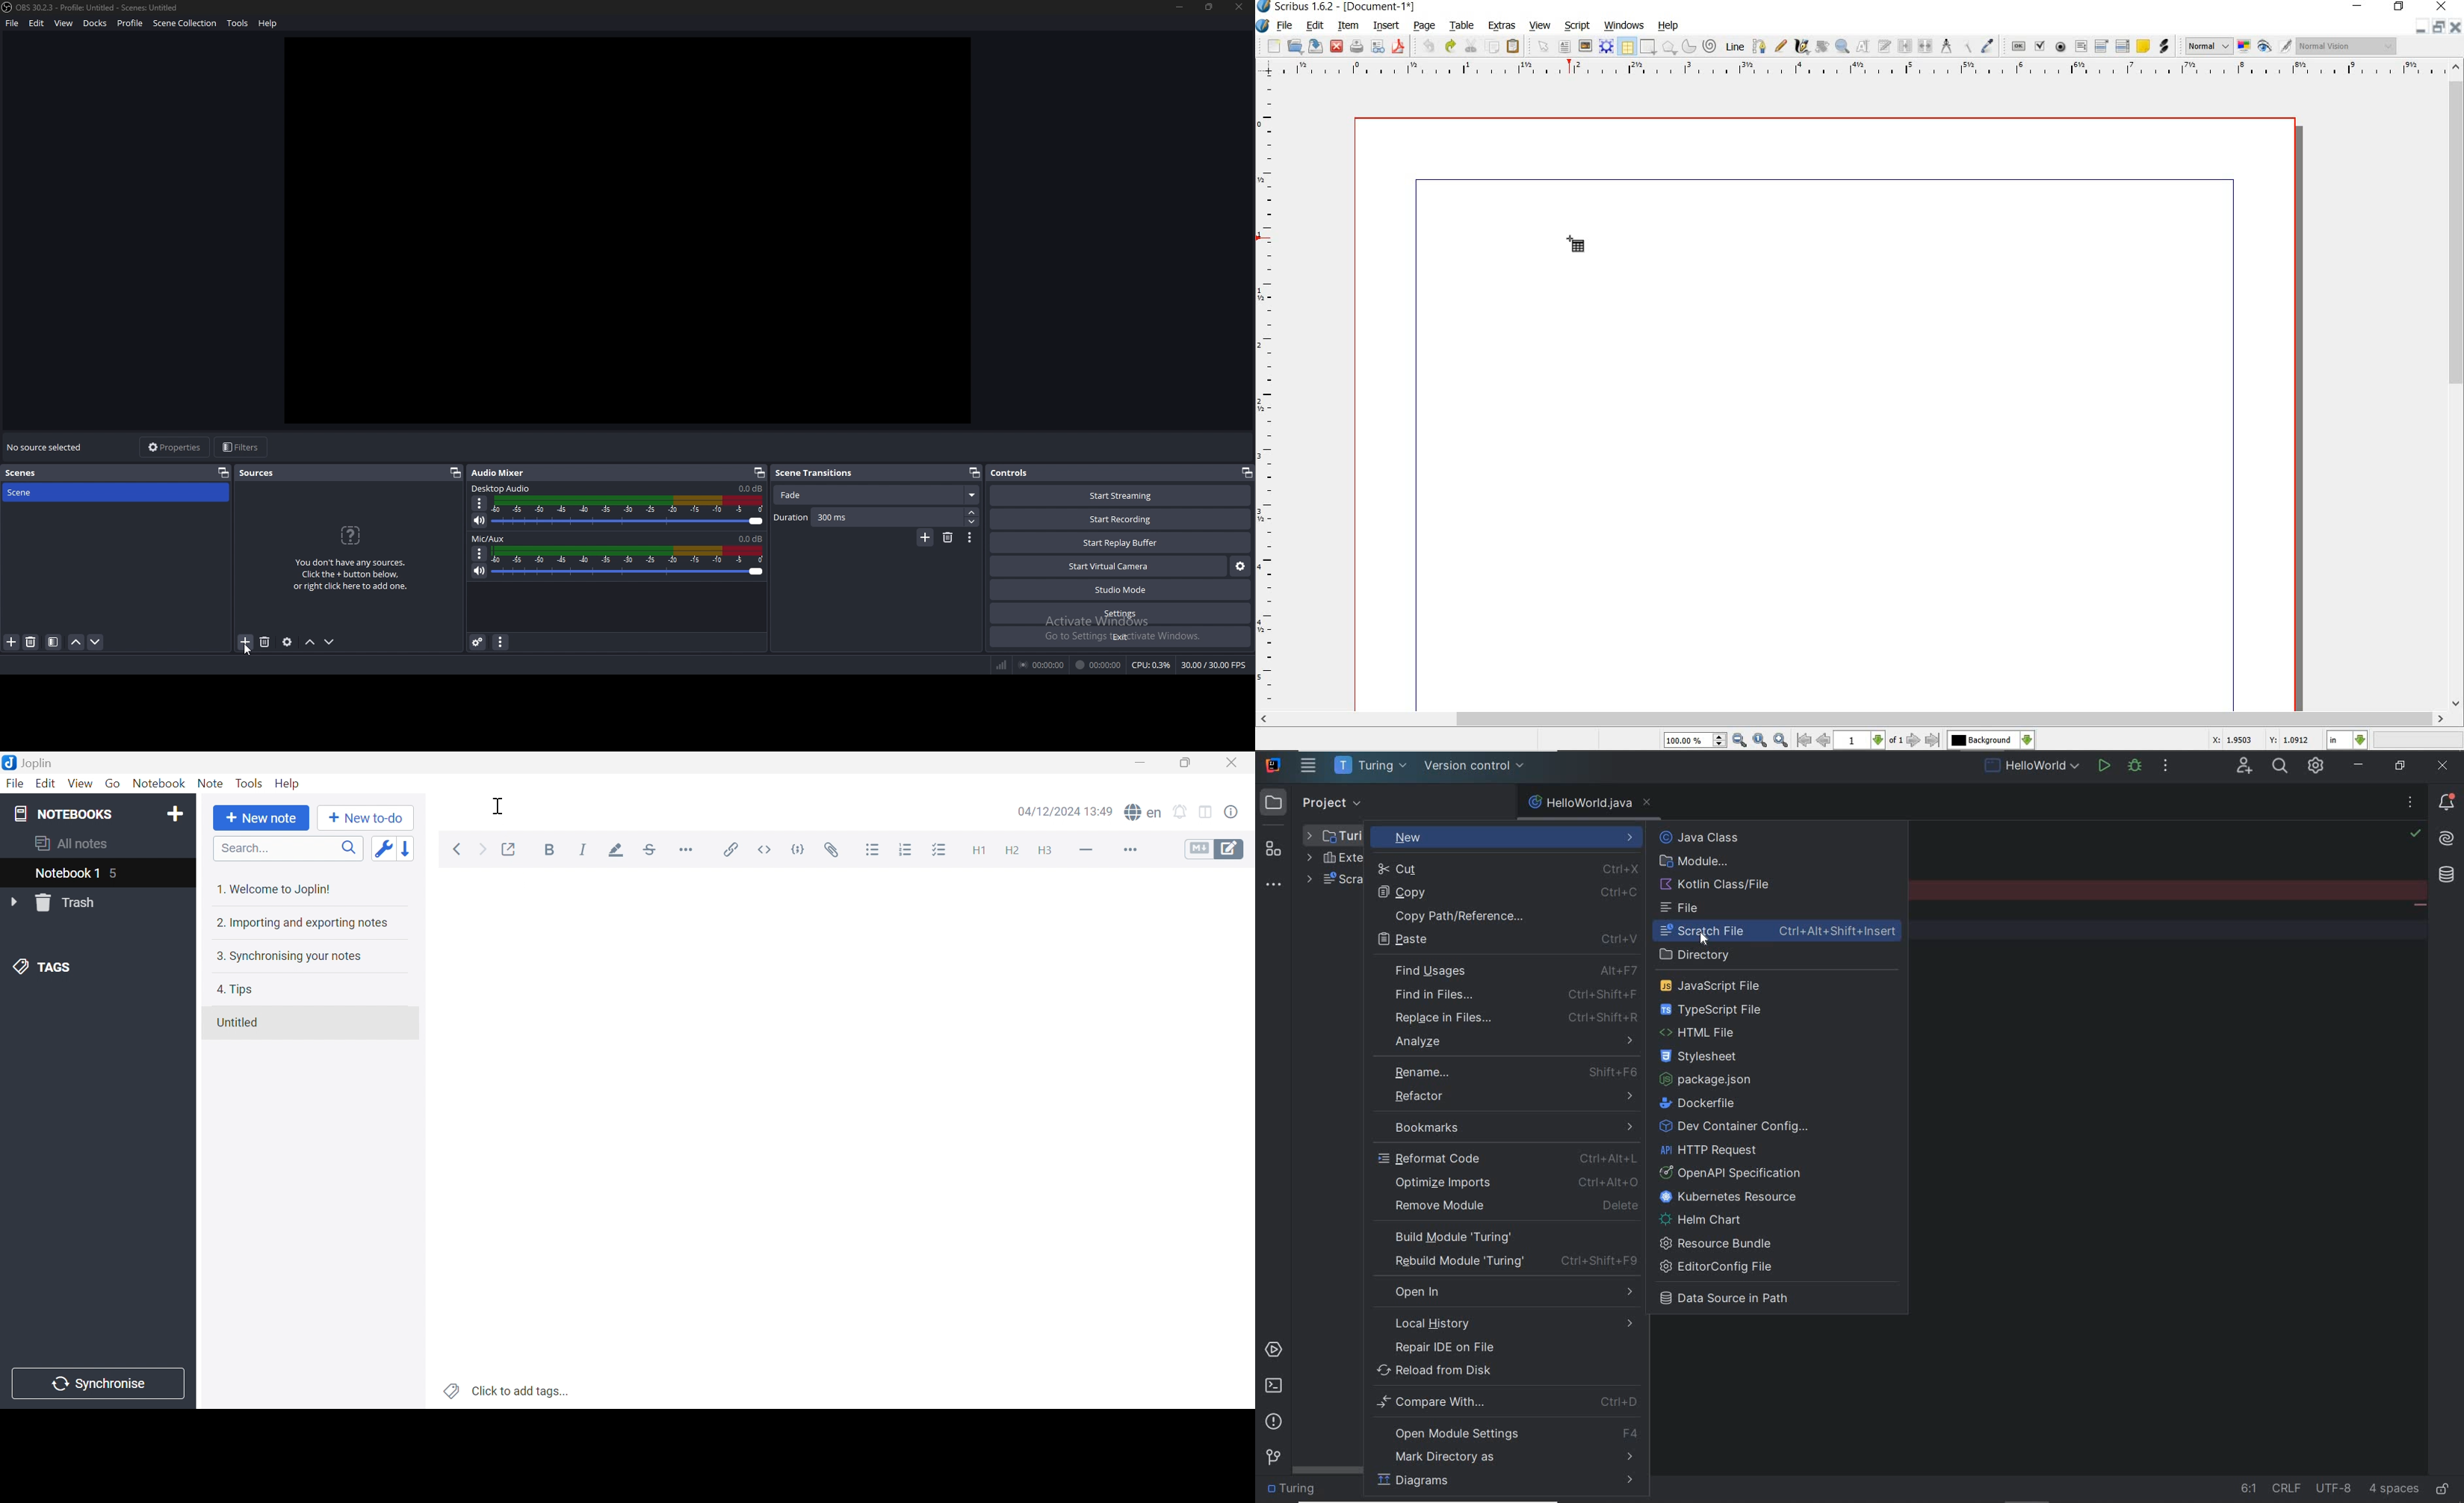 The height and width of the screenshot is (1512, 2464). I want to click on copy item properties, so click(1966, 47).